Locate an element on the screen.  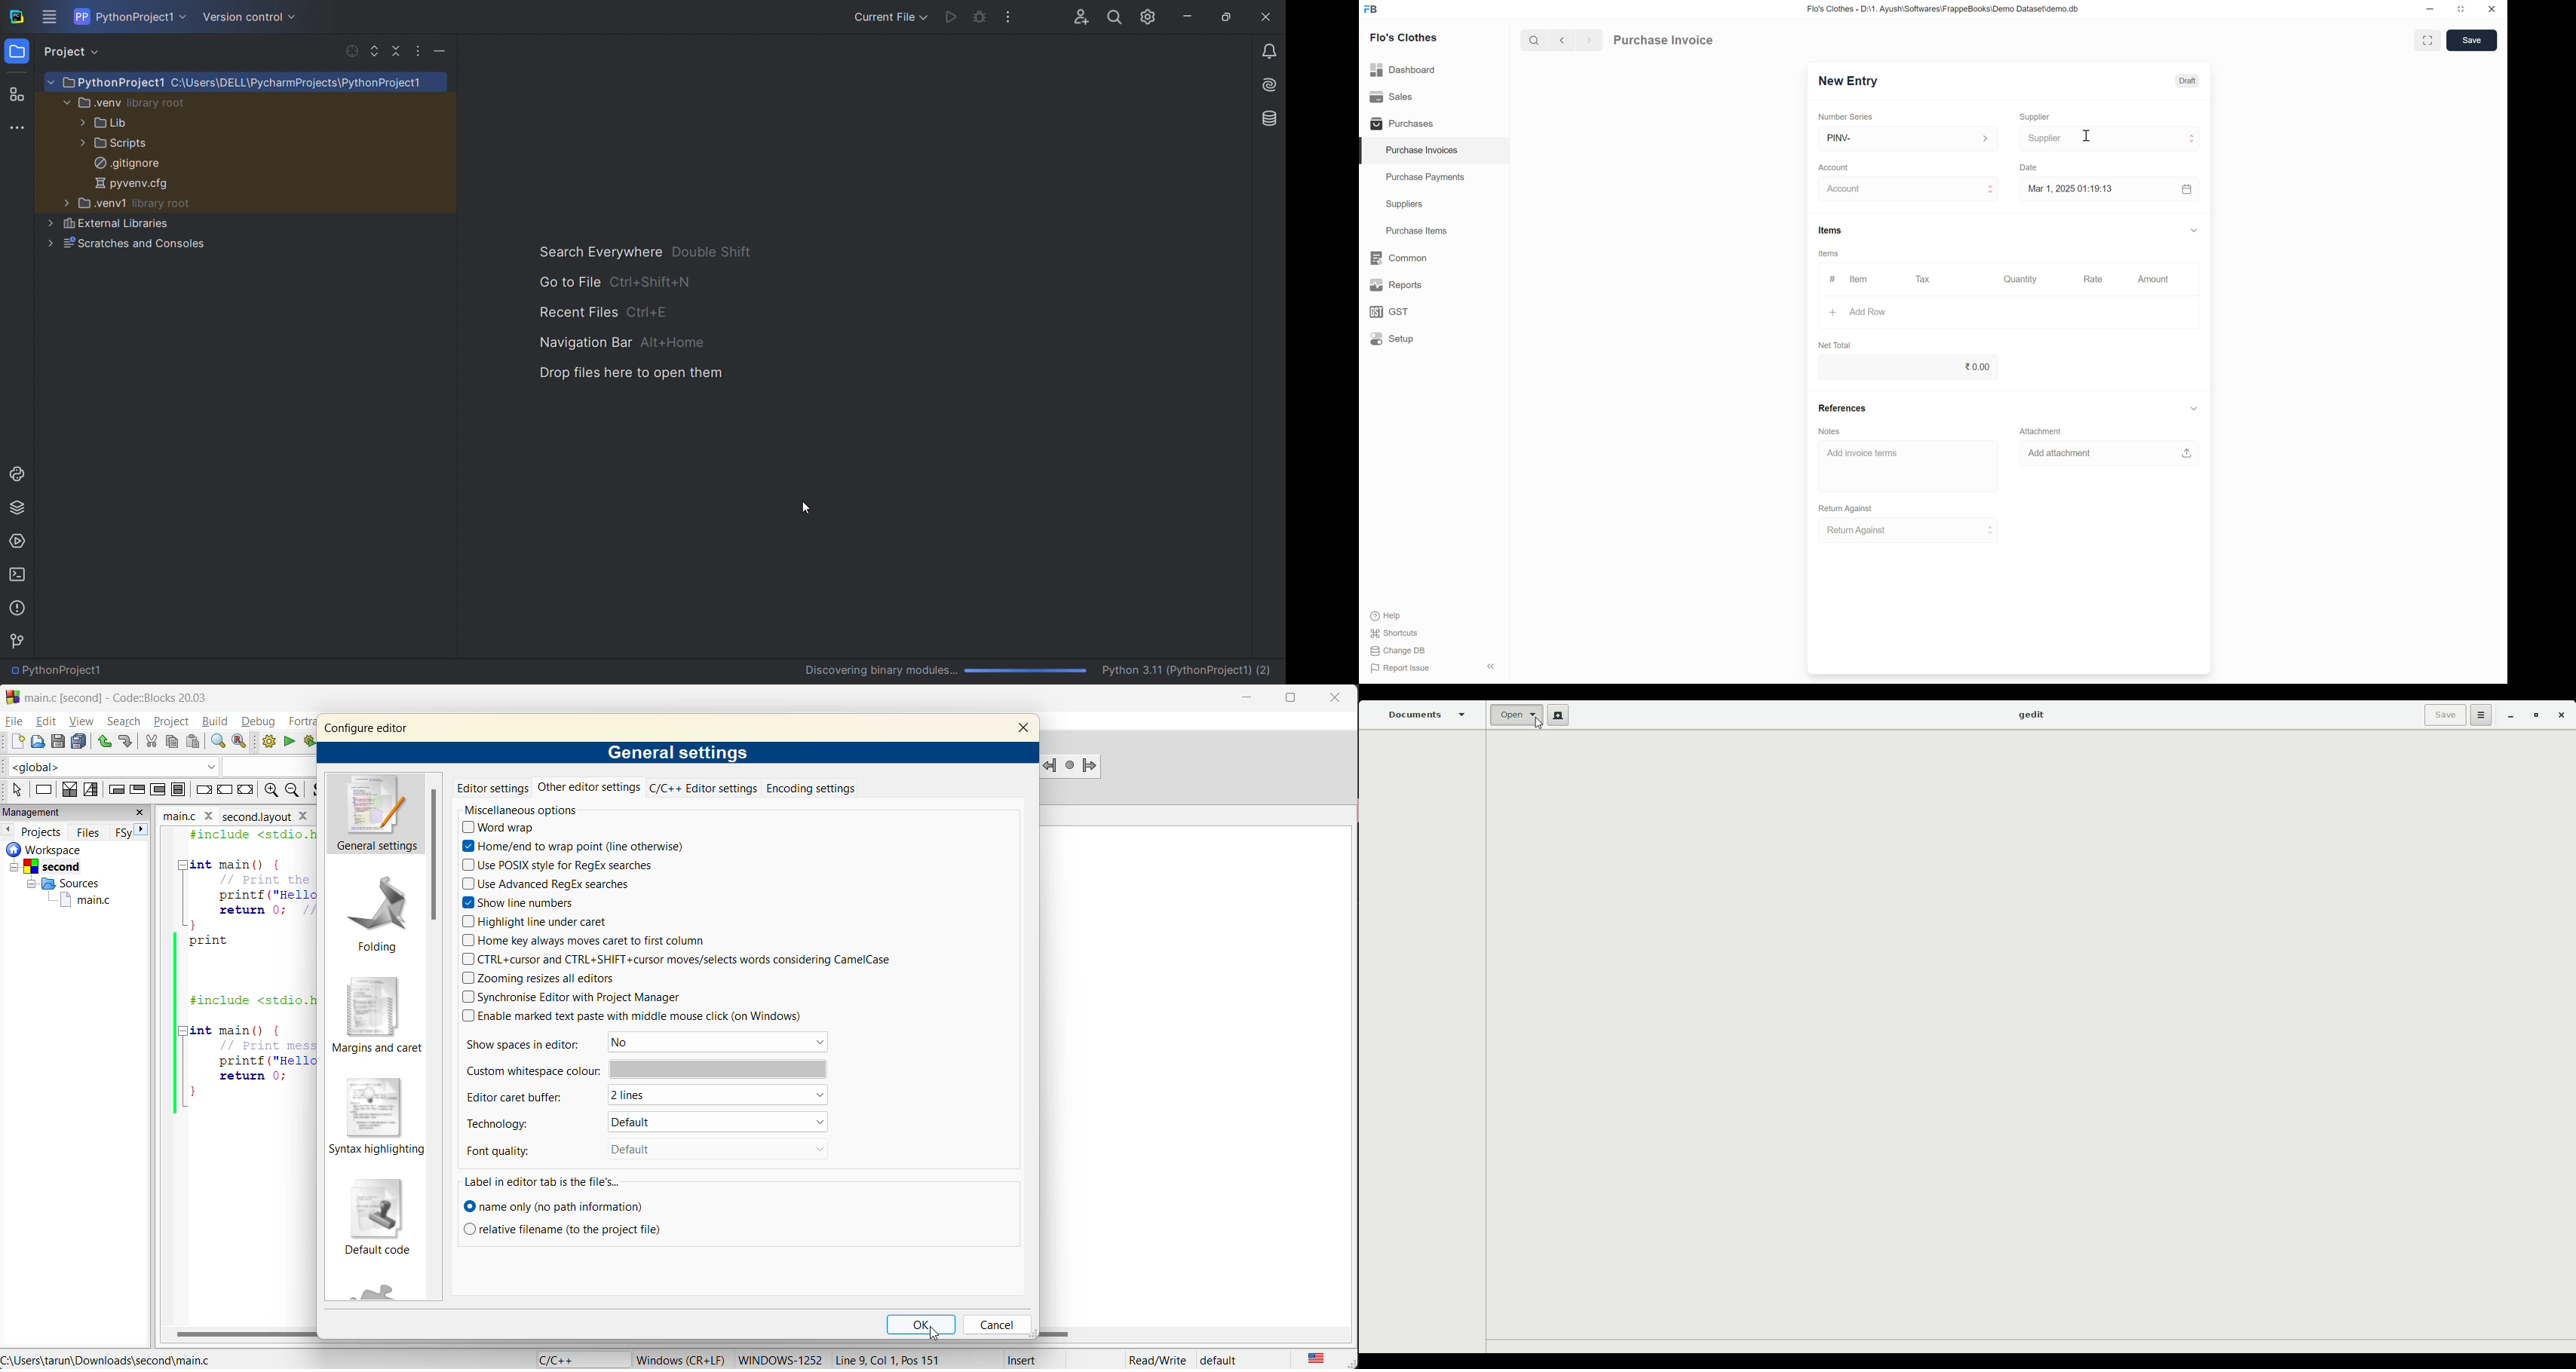
find is located at coordinates (216, 743).